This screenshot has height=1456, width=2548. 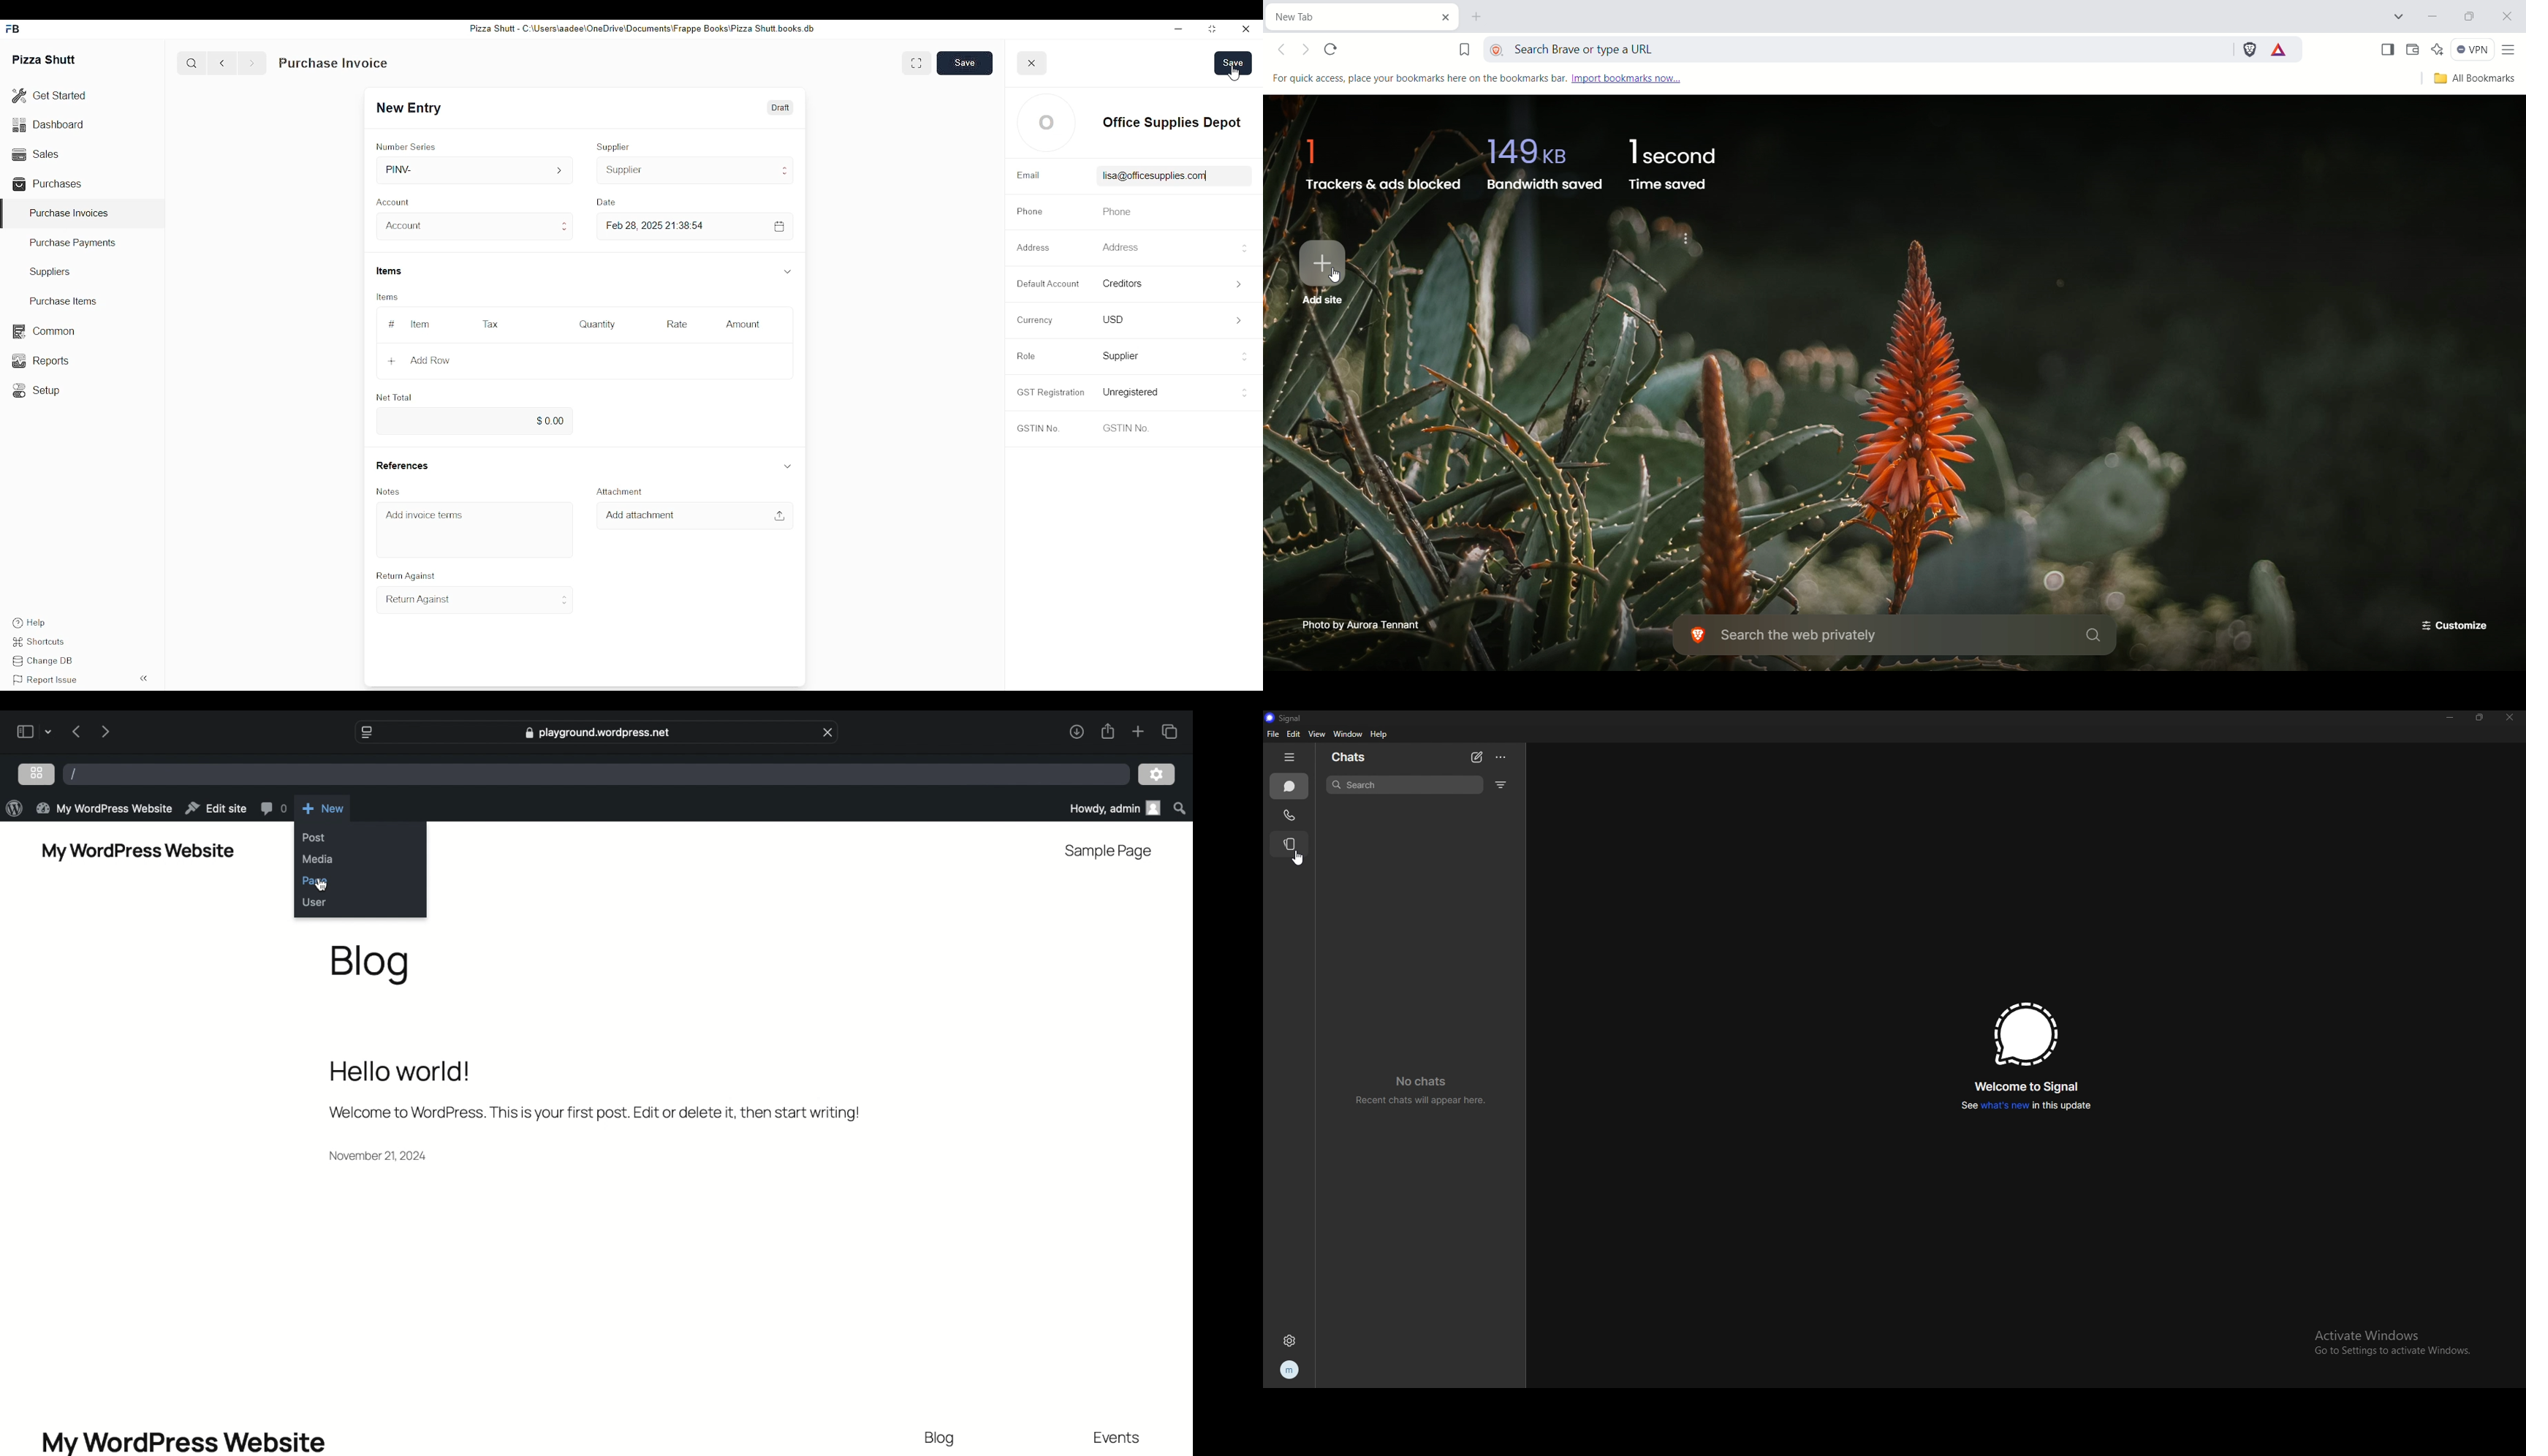 I want to click on Return Against, so click(x=404, y=576).